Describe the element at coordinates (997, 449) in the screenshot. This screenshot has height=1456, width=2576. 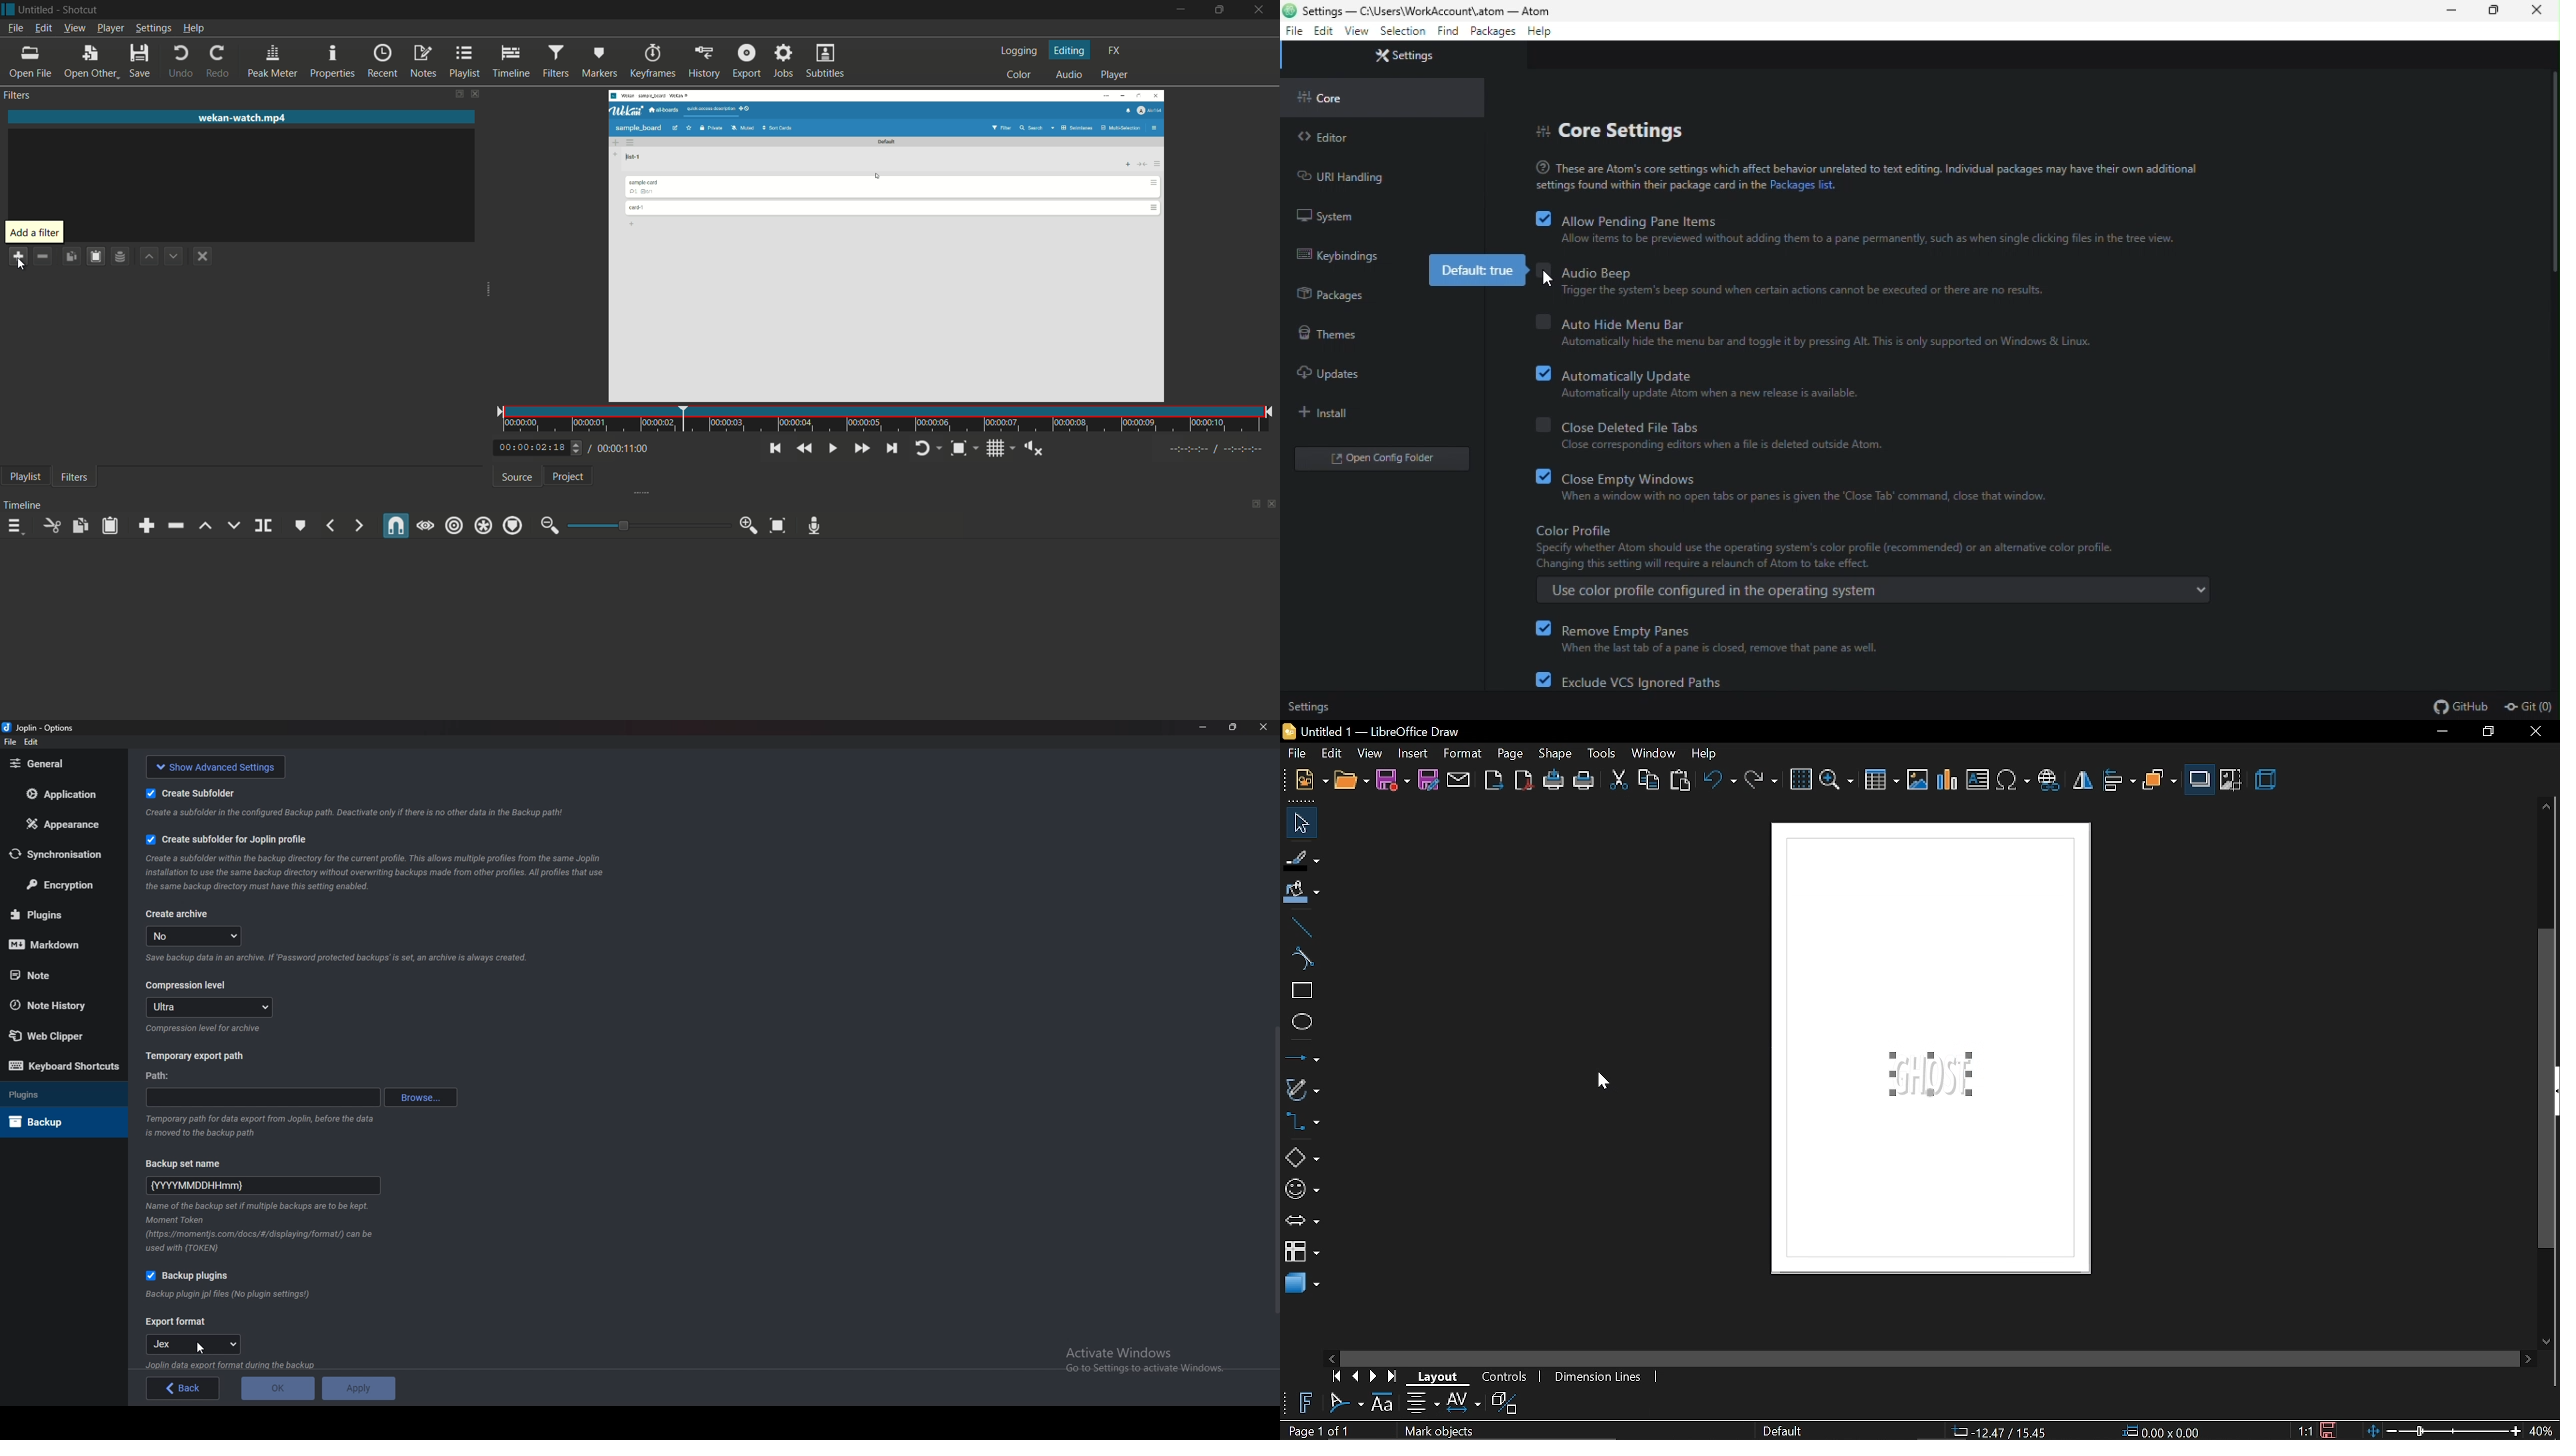
I see `toggle grid` at that location.